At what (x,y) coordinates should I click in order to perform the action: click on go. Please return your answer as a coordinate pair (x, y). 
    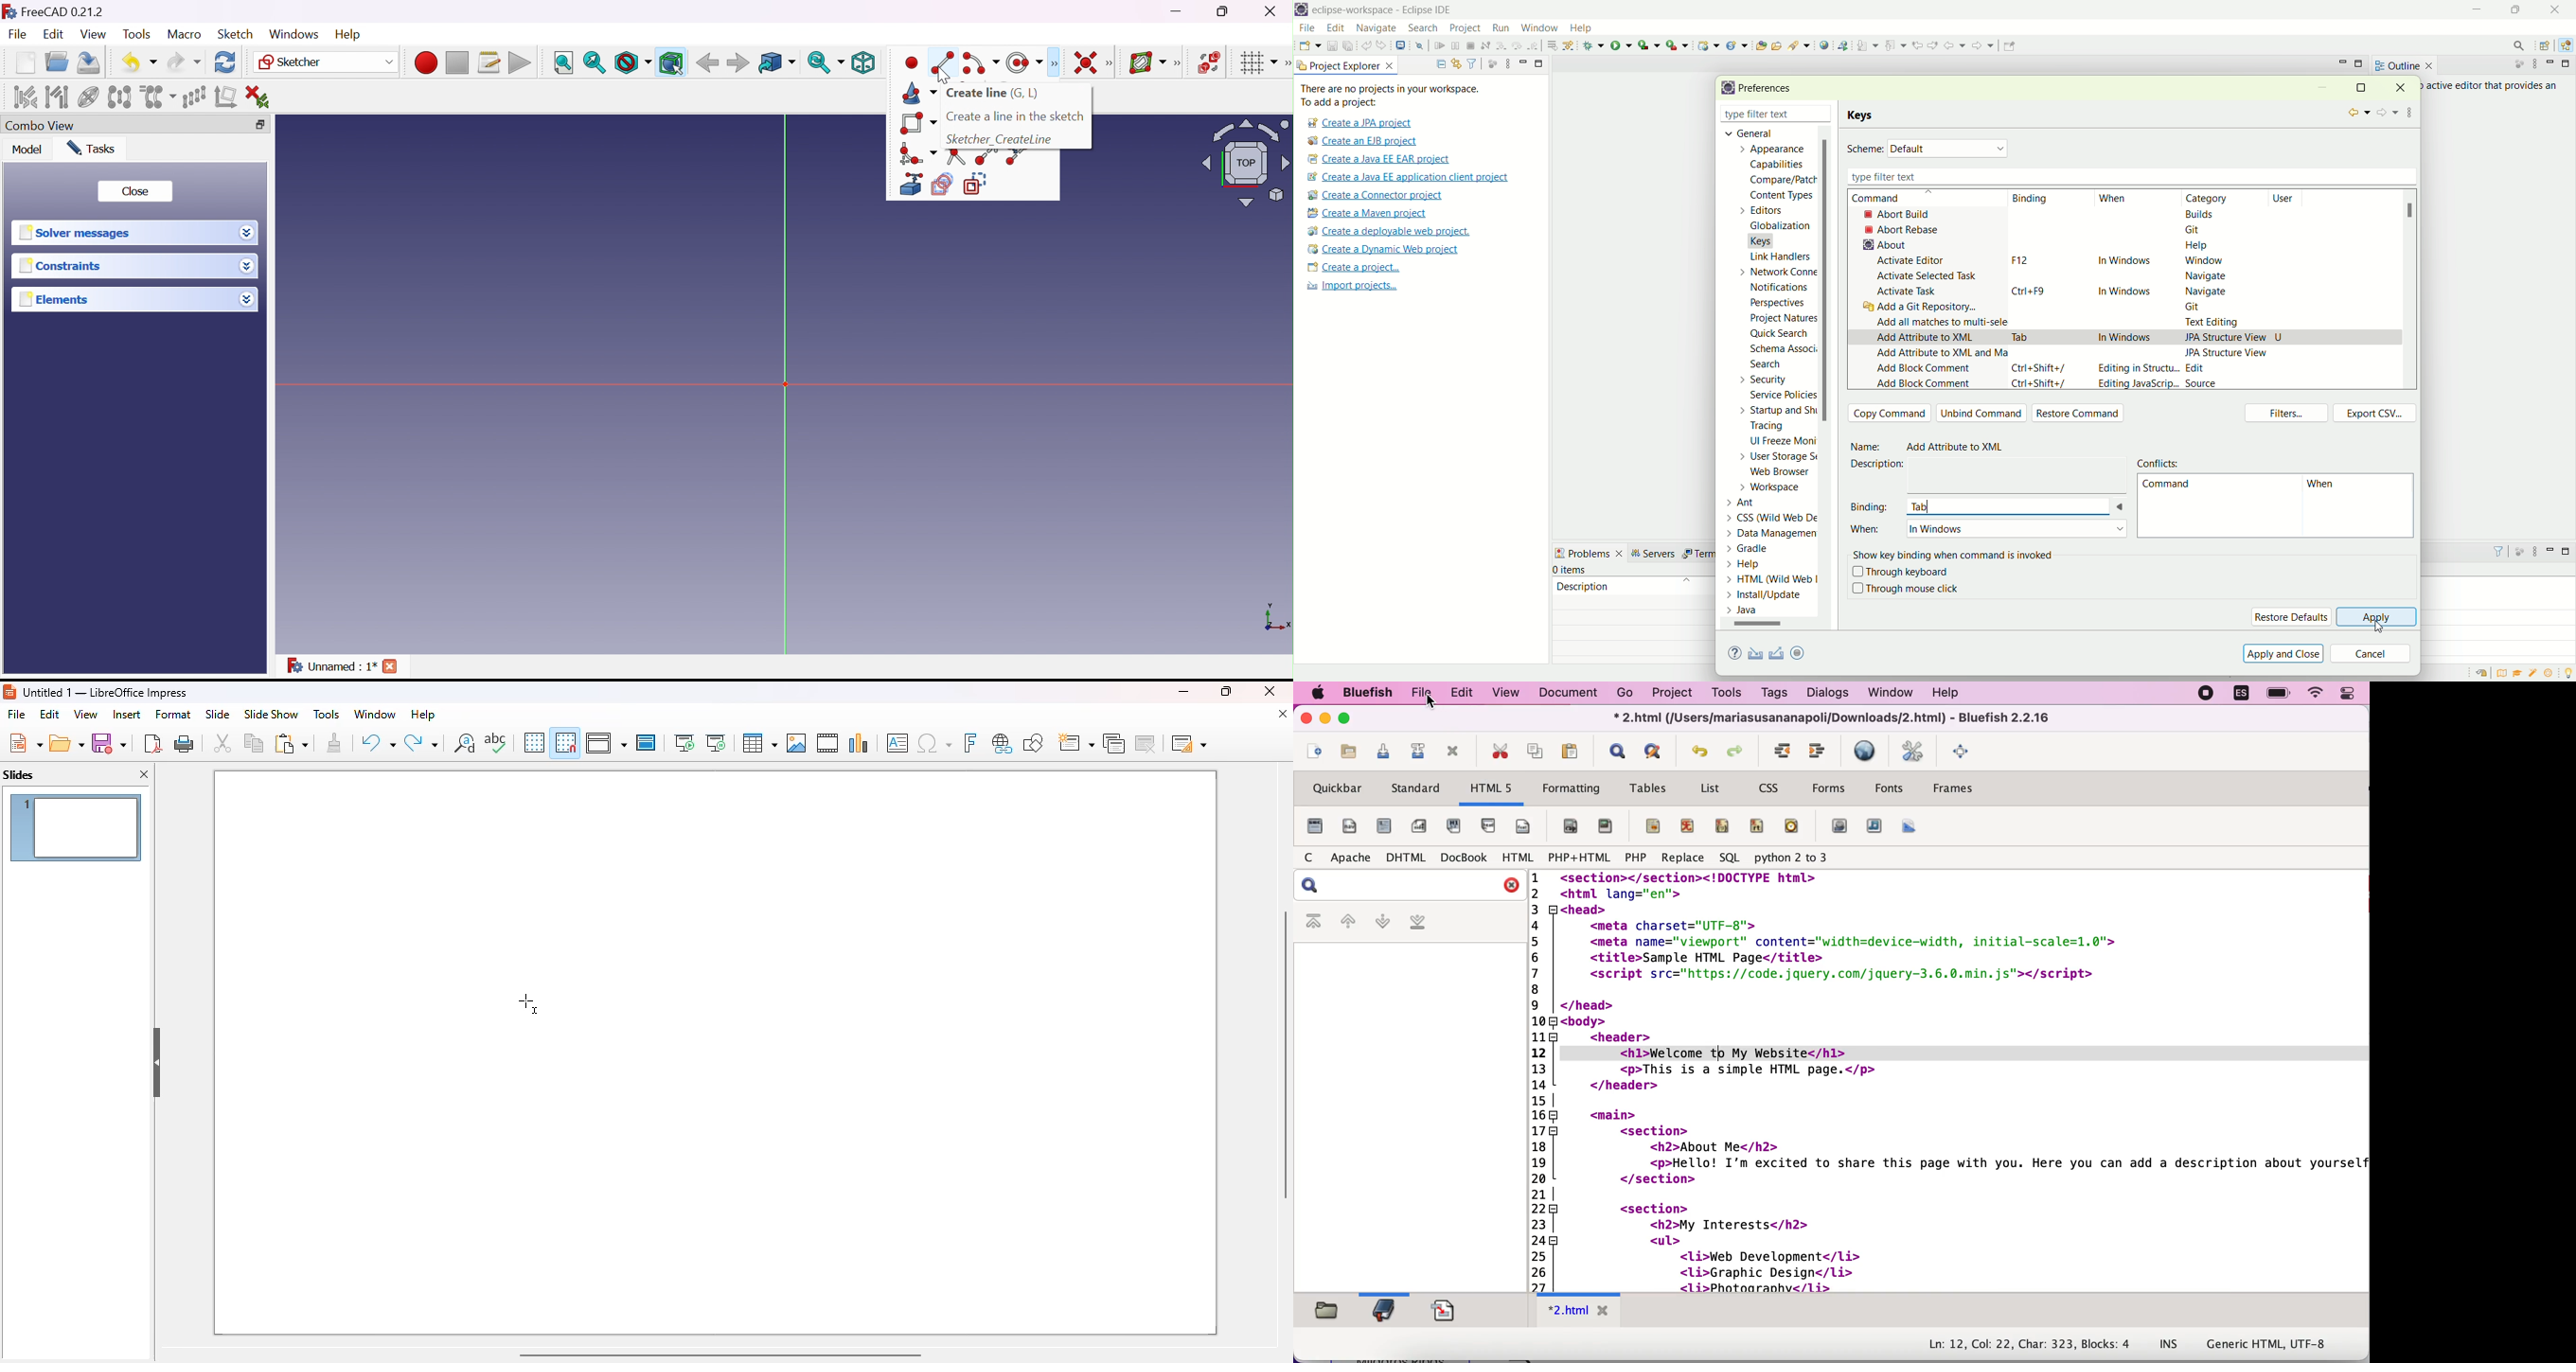
    Looking at the image, I should click on (1622, 692).